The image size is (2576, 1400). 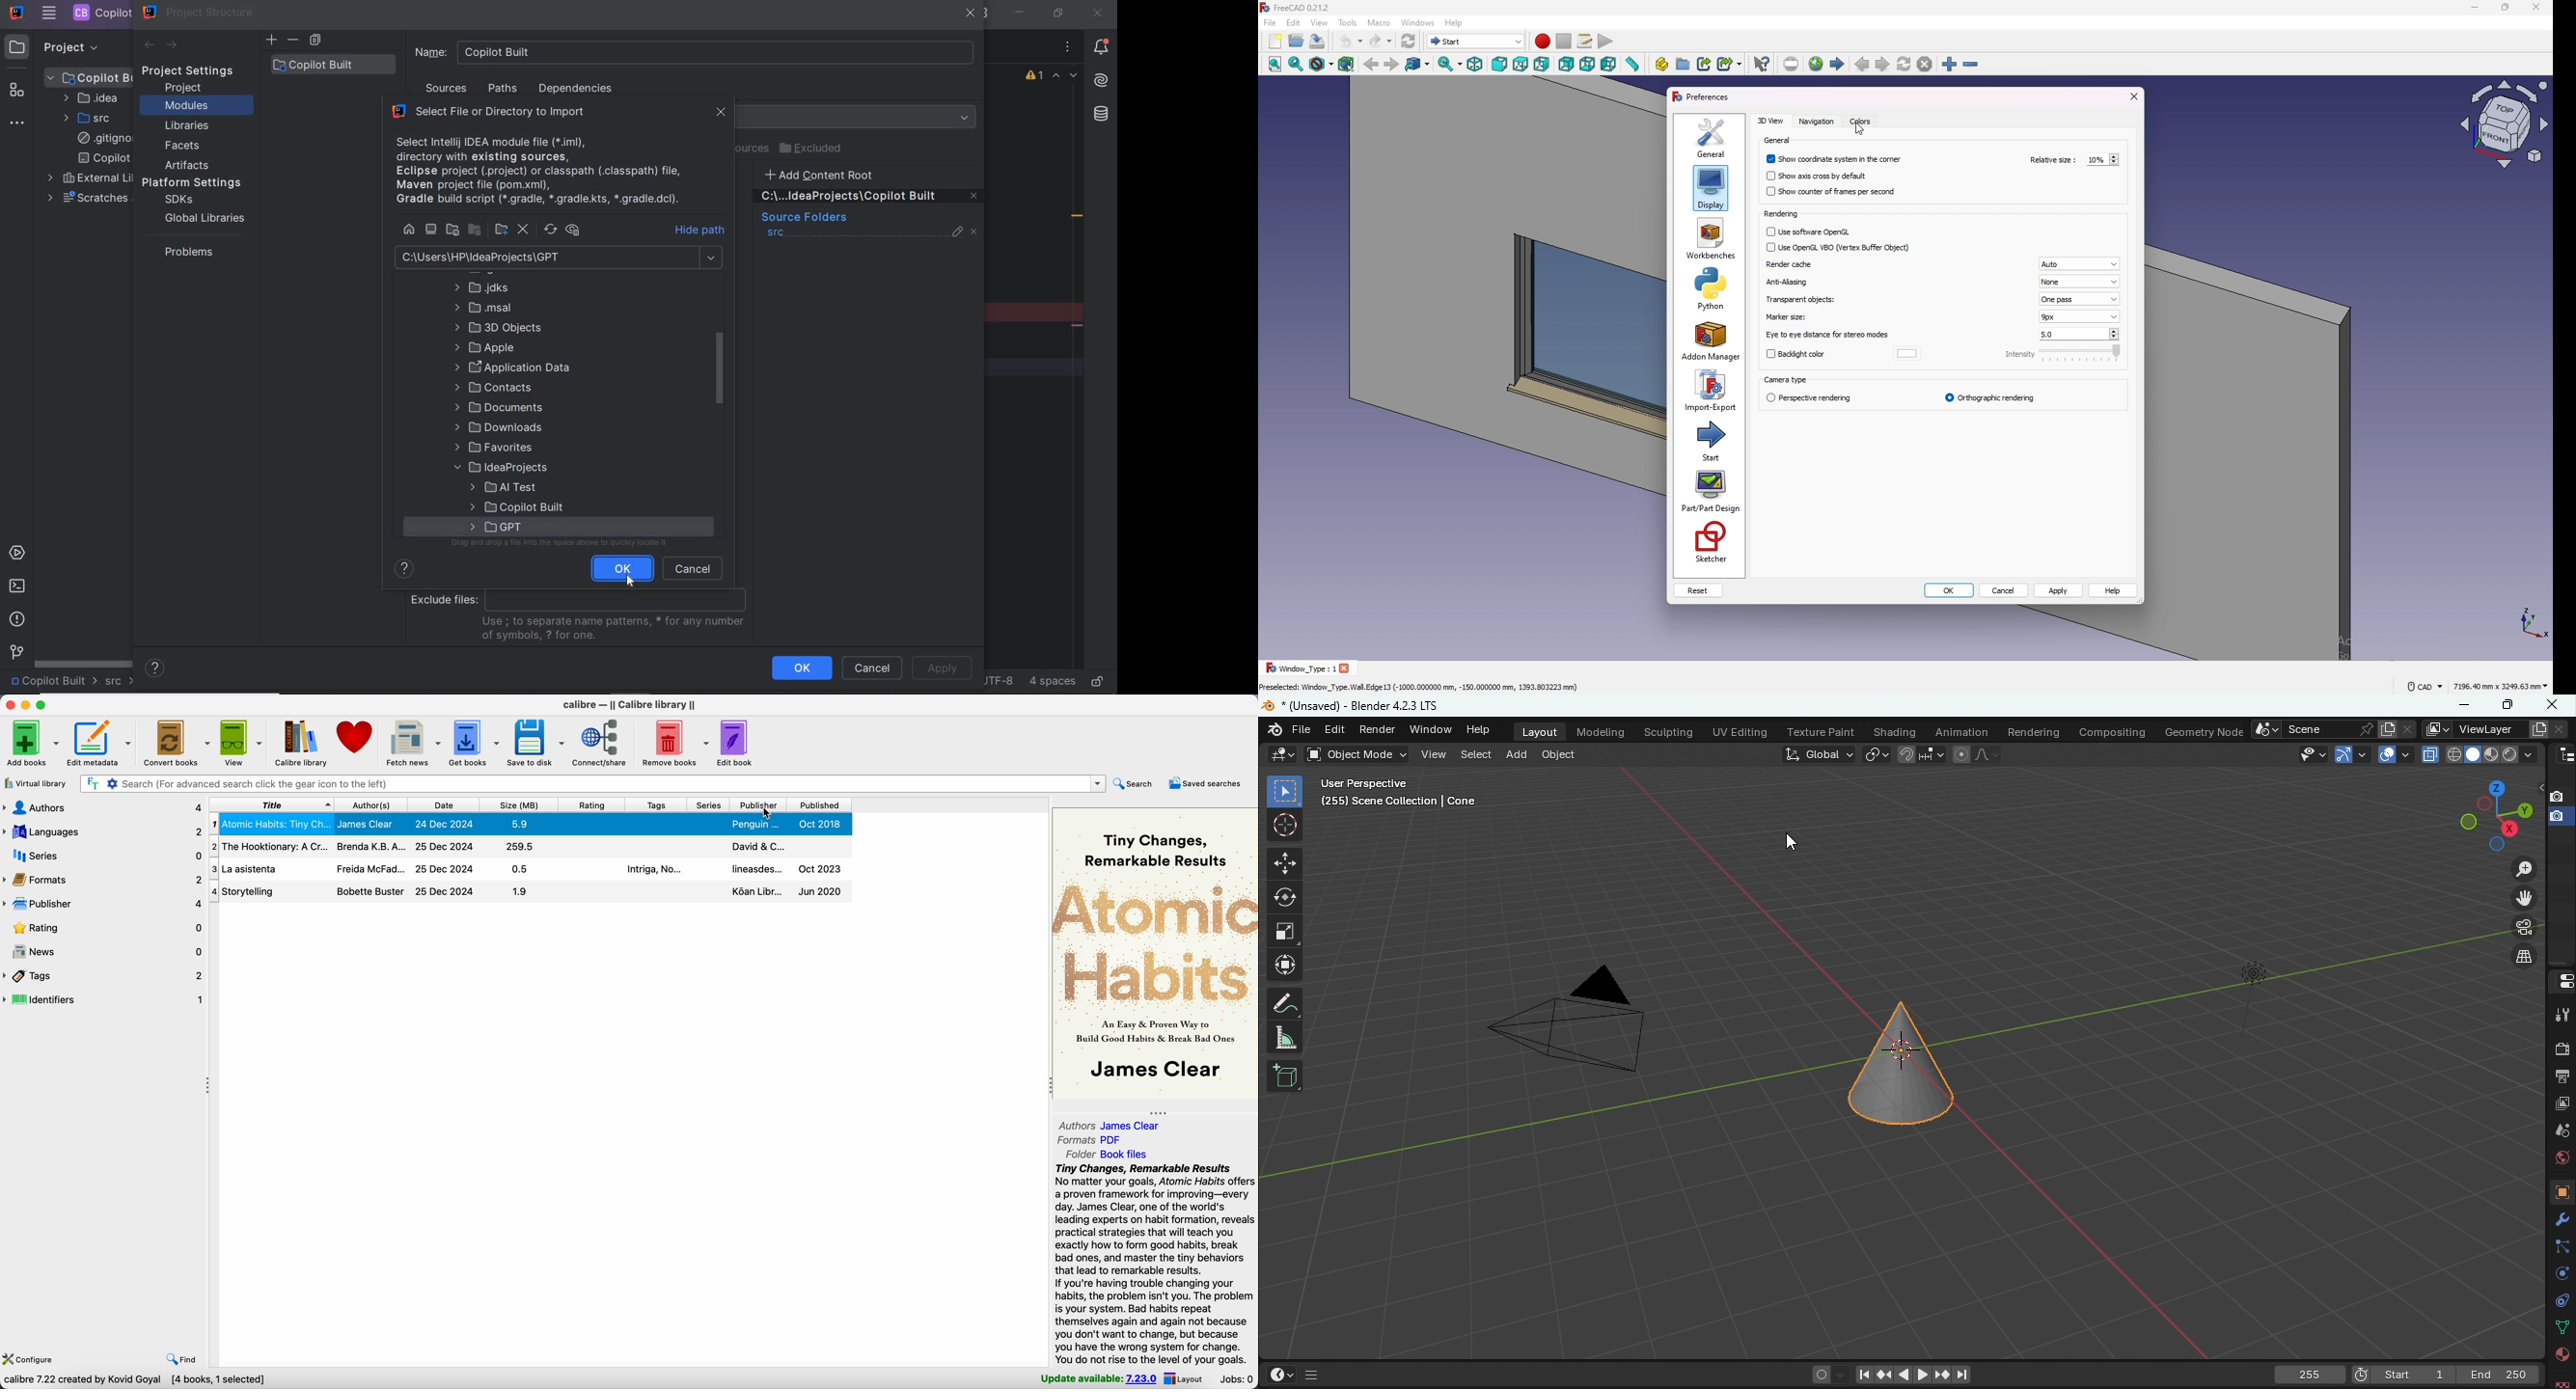 What do you see at coordinates (1839, 159) in the screenshot?
I see `show coordinate system in the corner` at bounding box center [1839, 159].